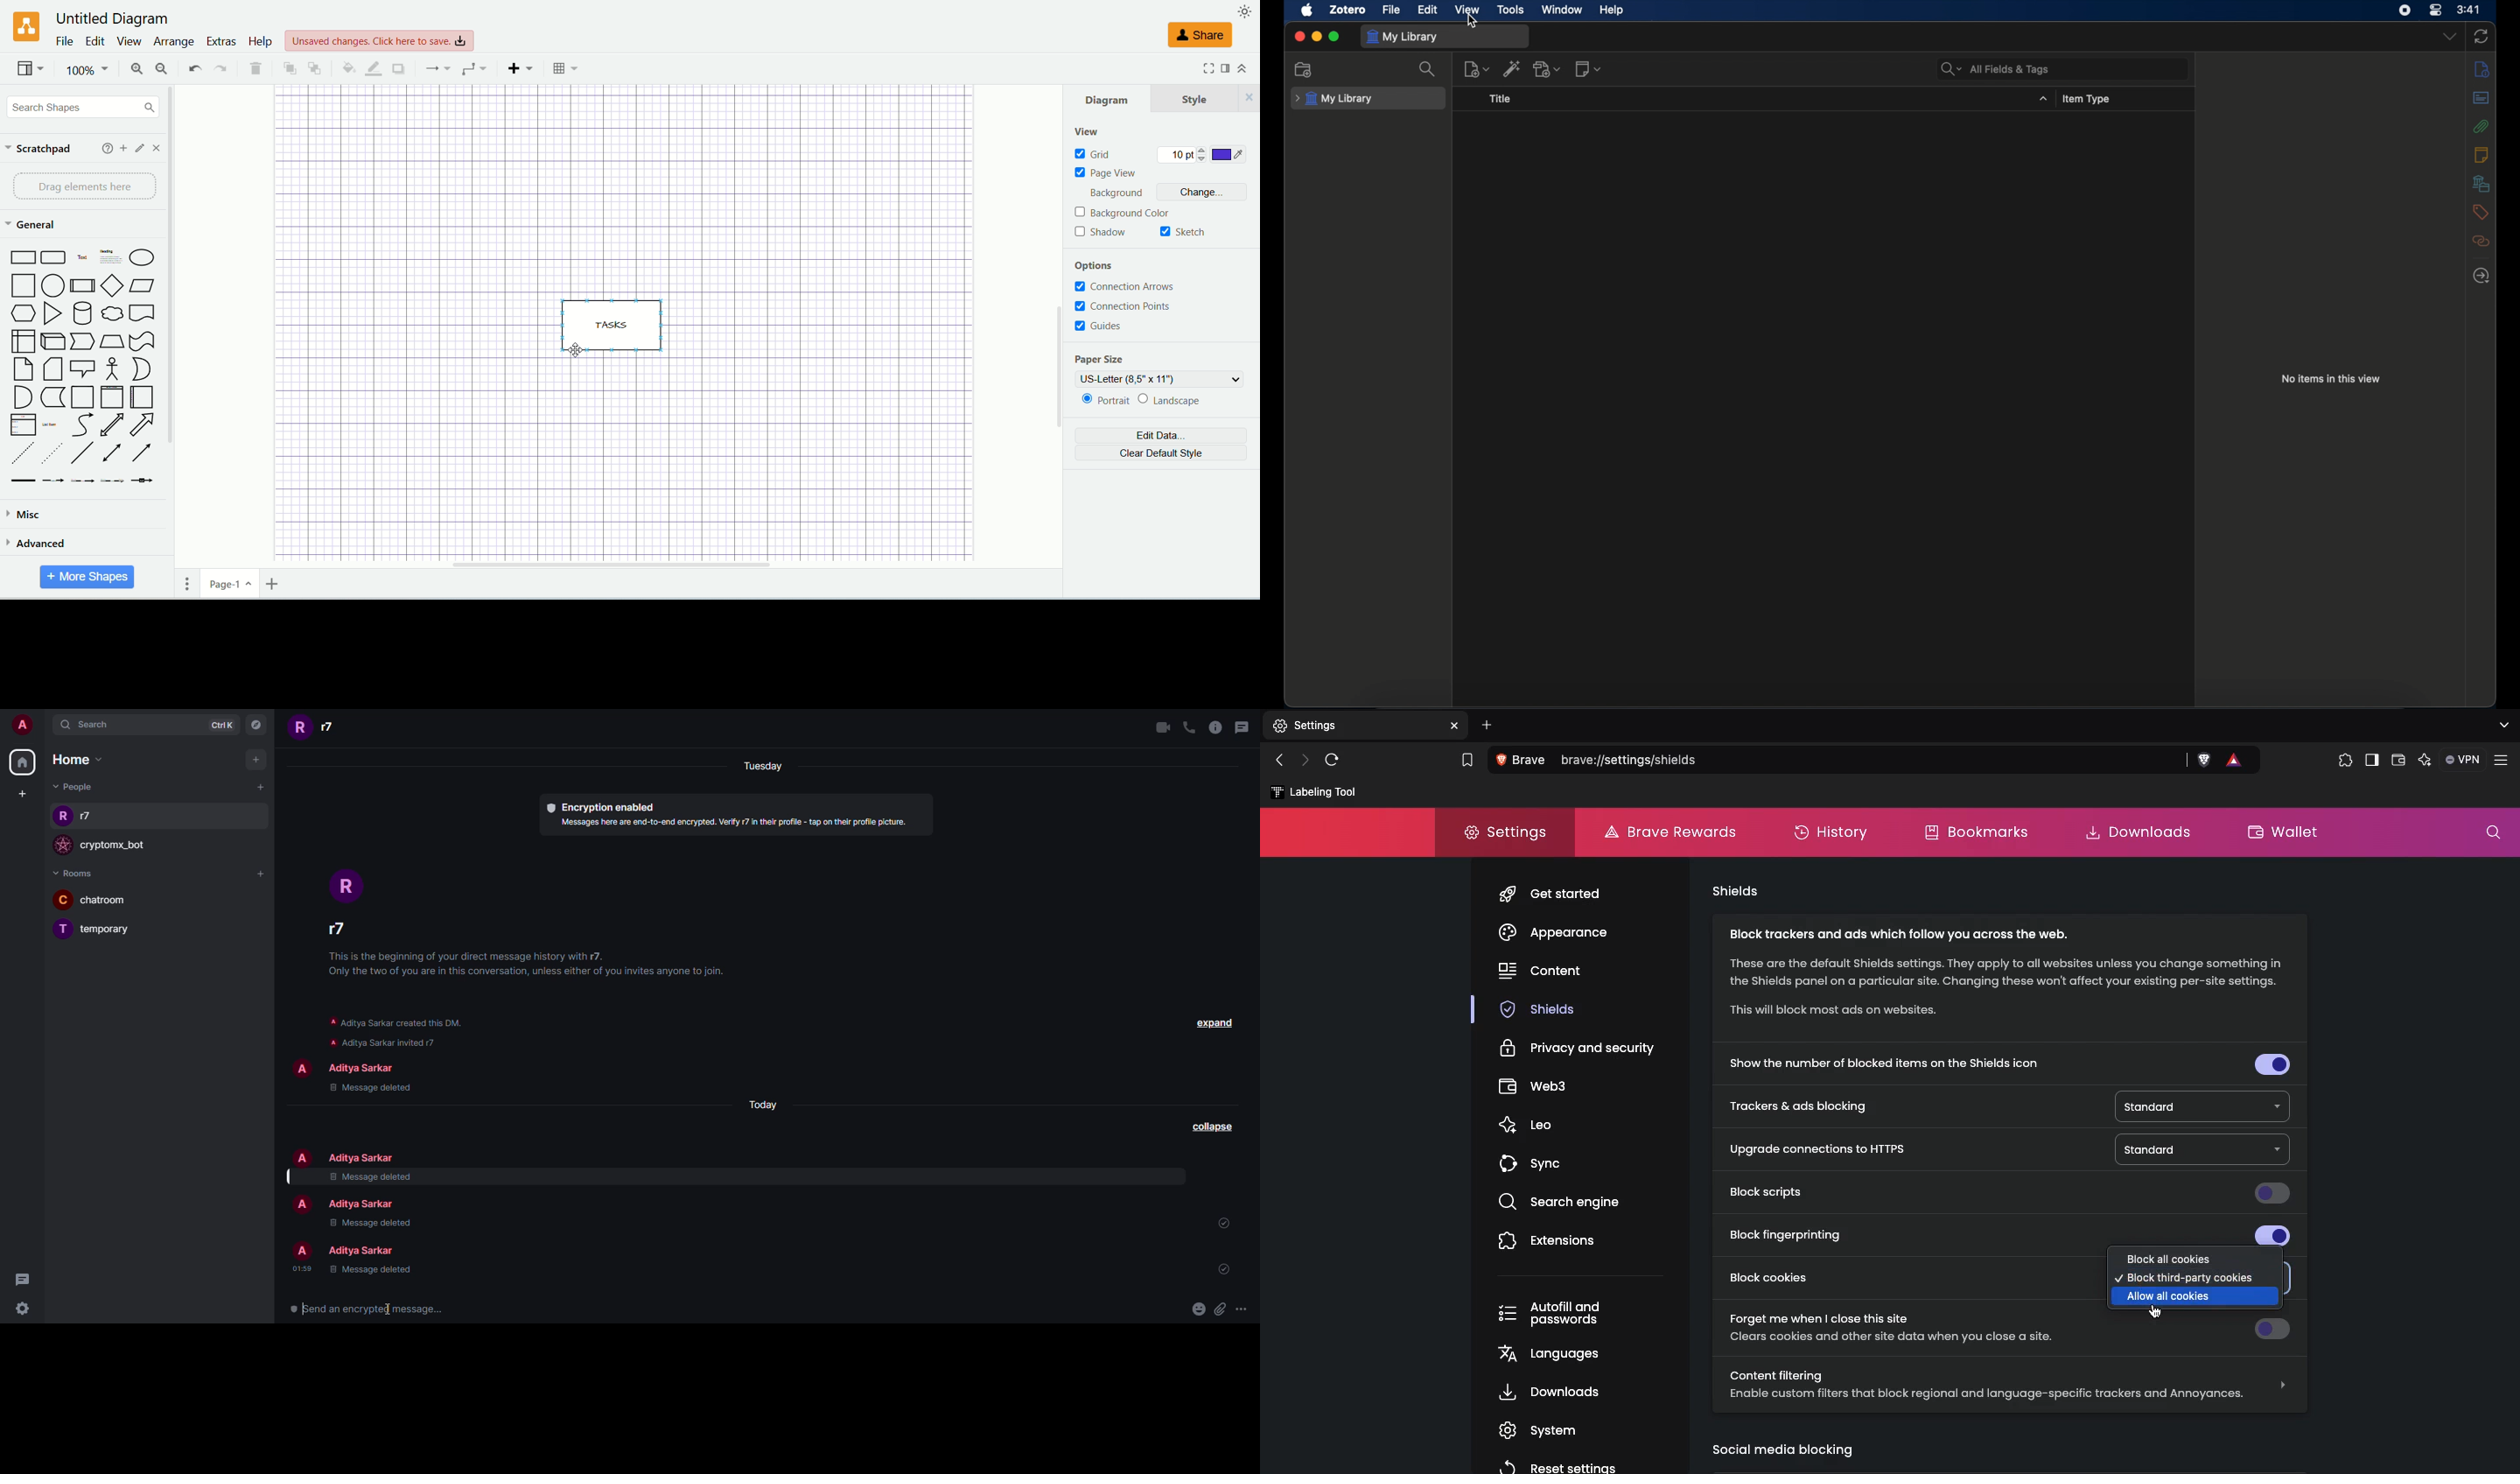  What do you see at coordinates (1223, 1268) in the screenshot?
I see `sent` at bounding box center [1223, 1268].